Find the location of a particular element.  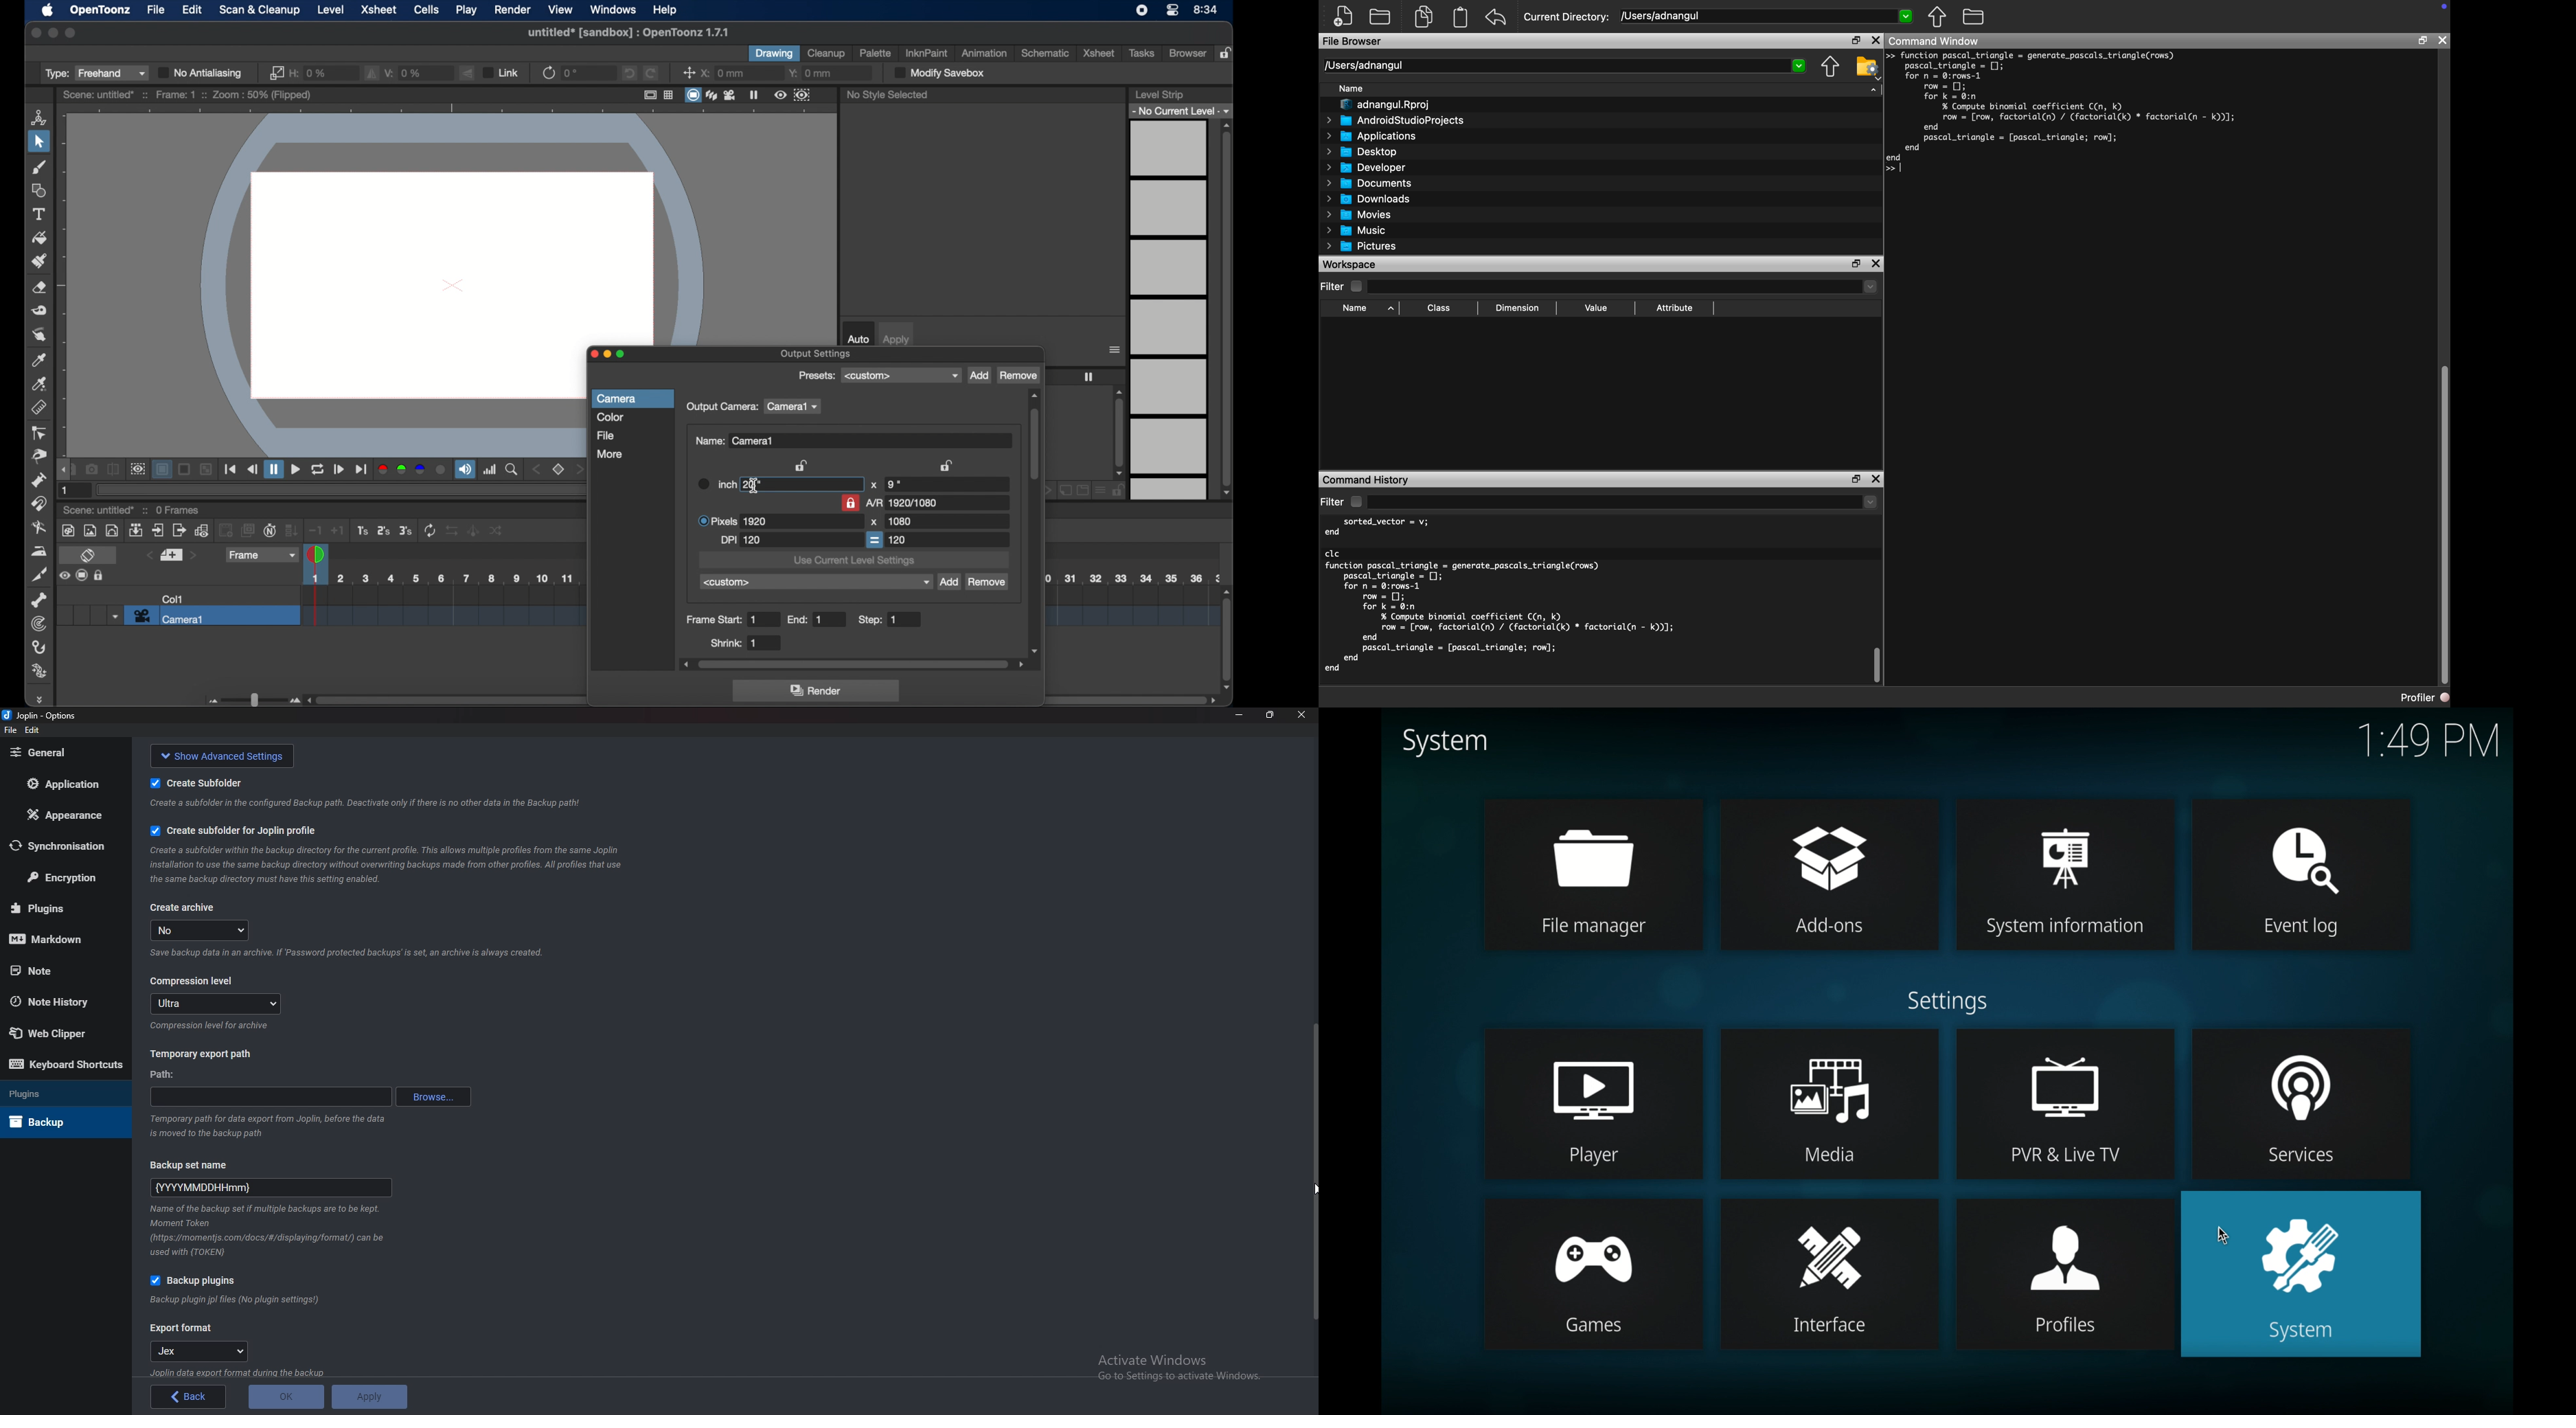

system information is located at coordinates (2065, 873).